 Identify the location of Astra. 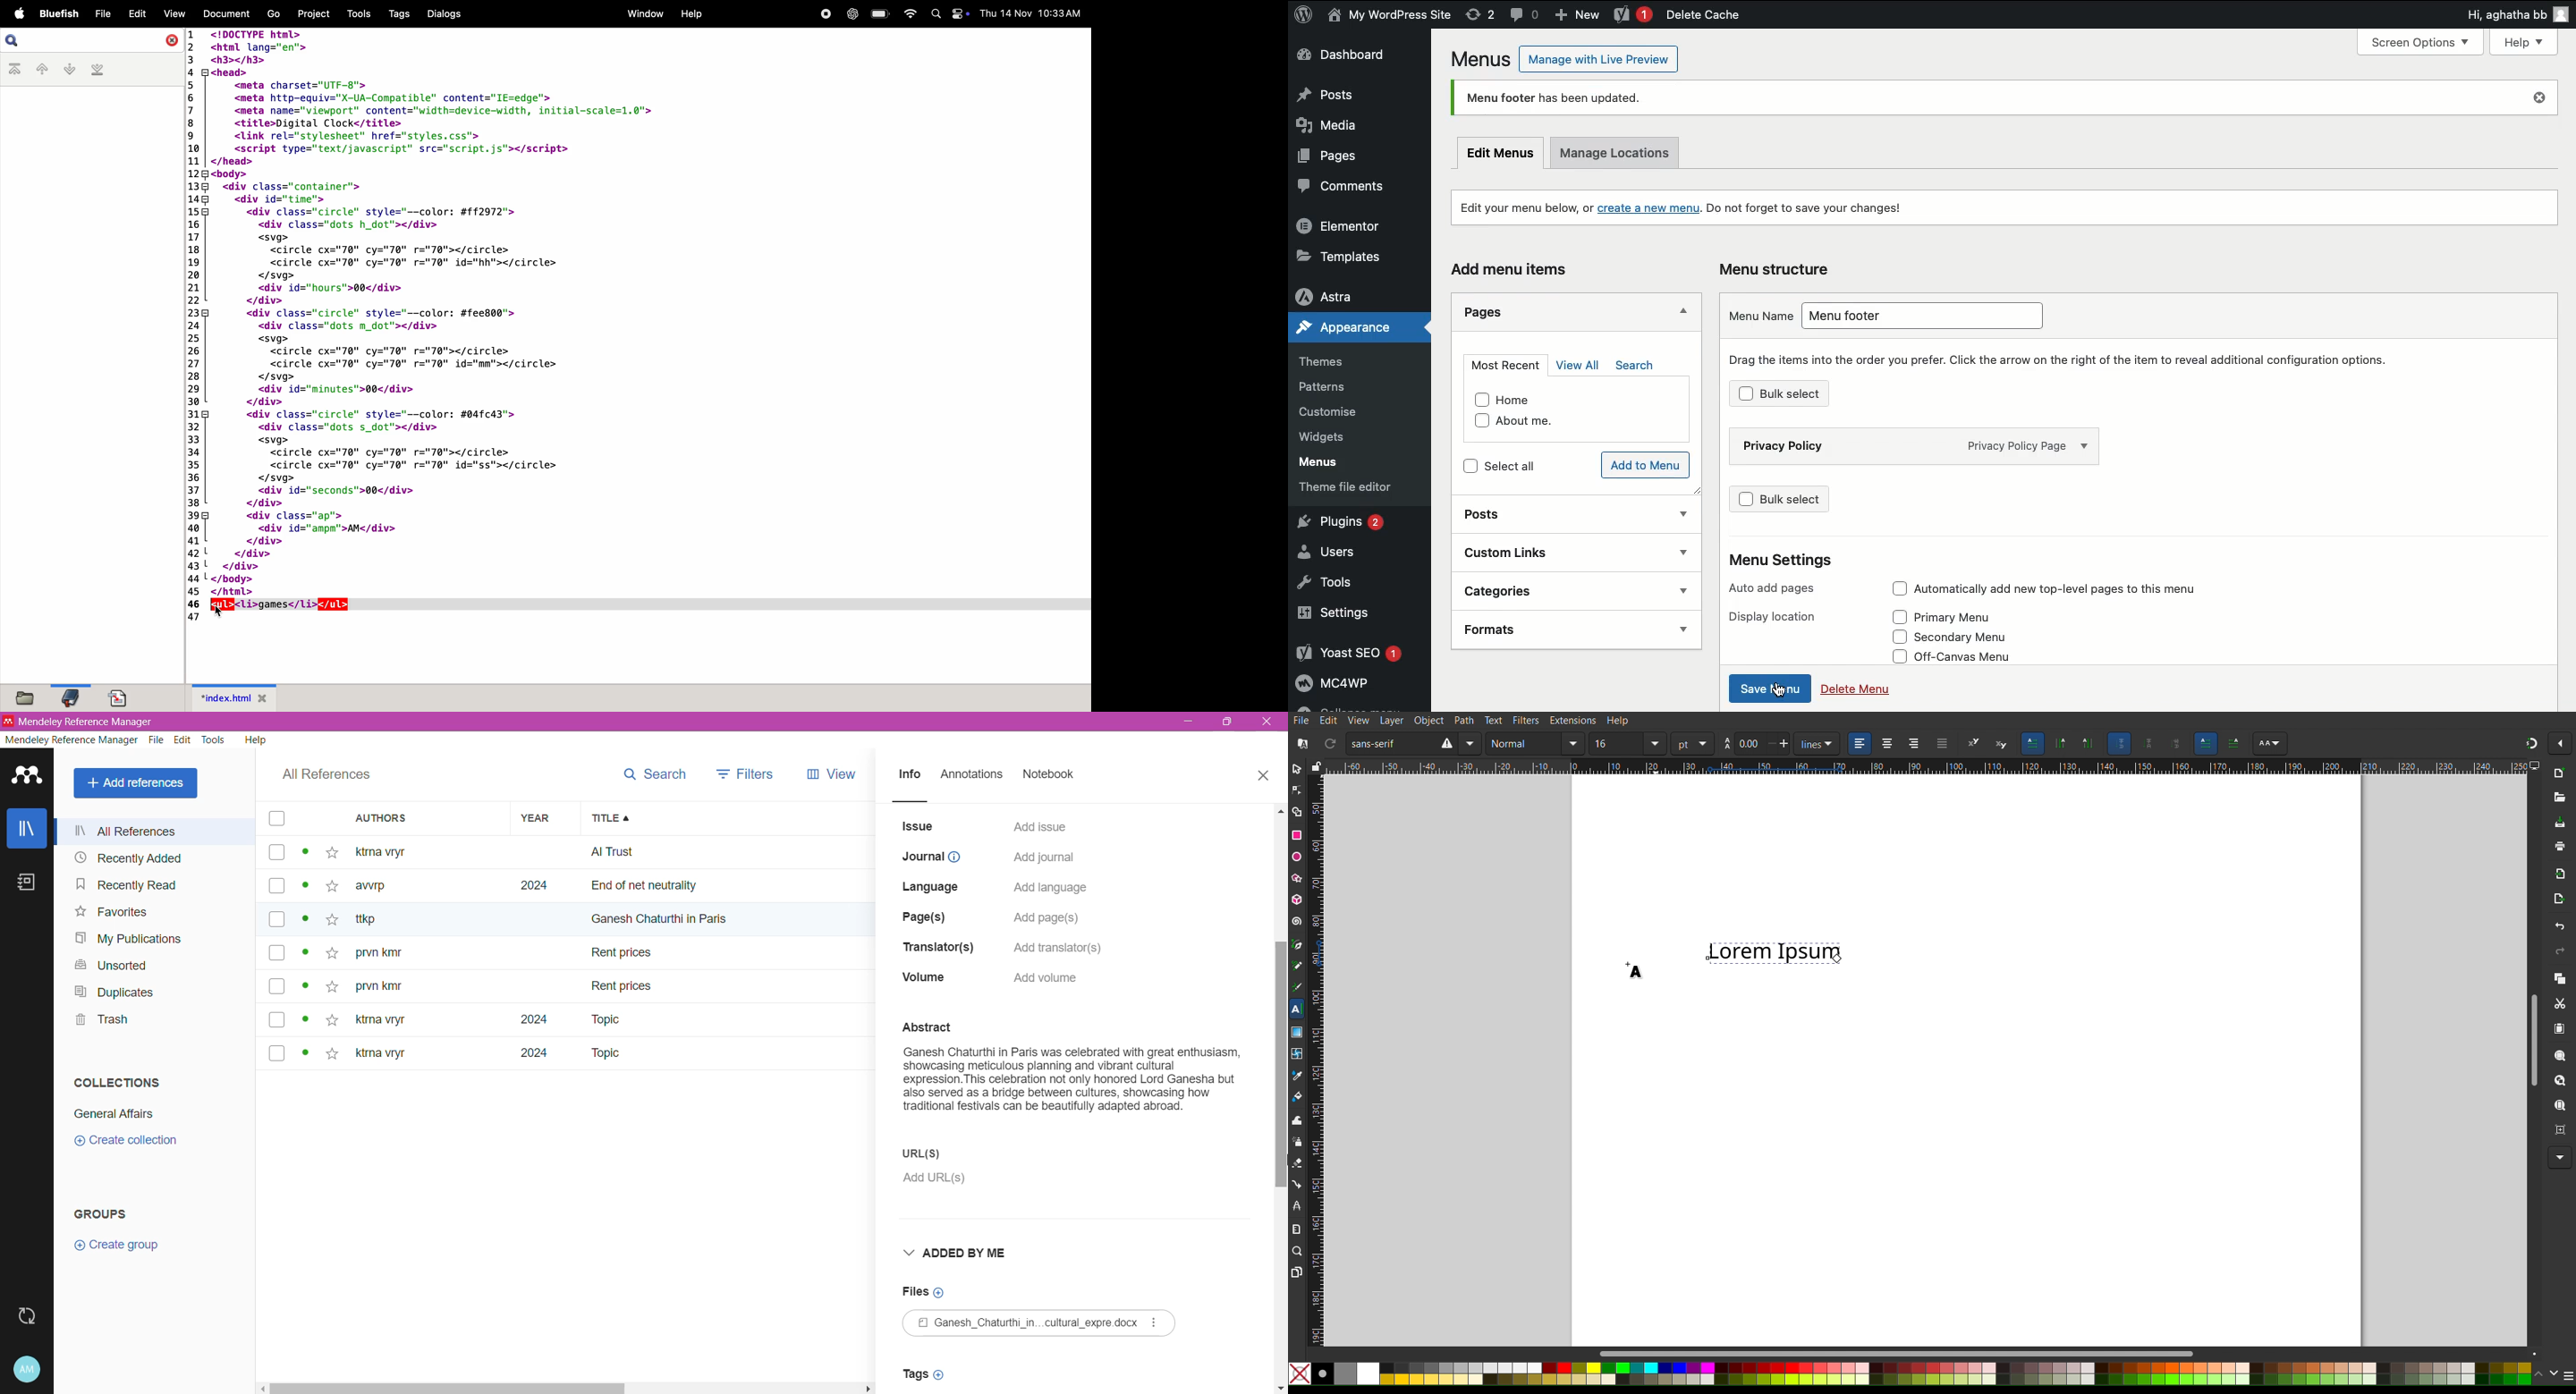
(1352, 296).